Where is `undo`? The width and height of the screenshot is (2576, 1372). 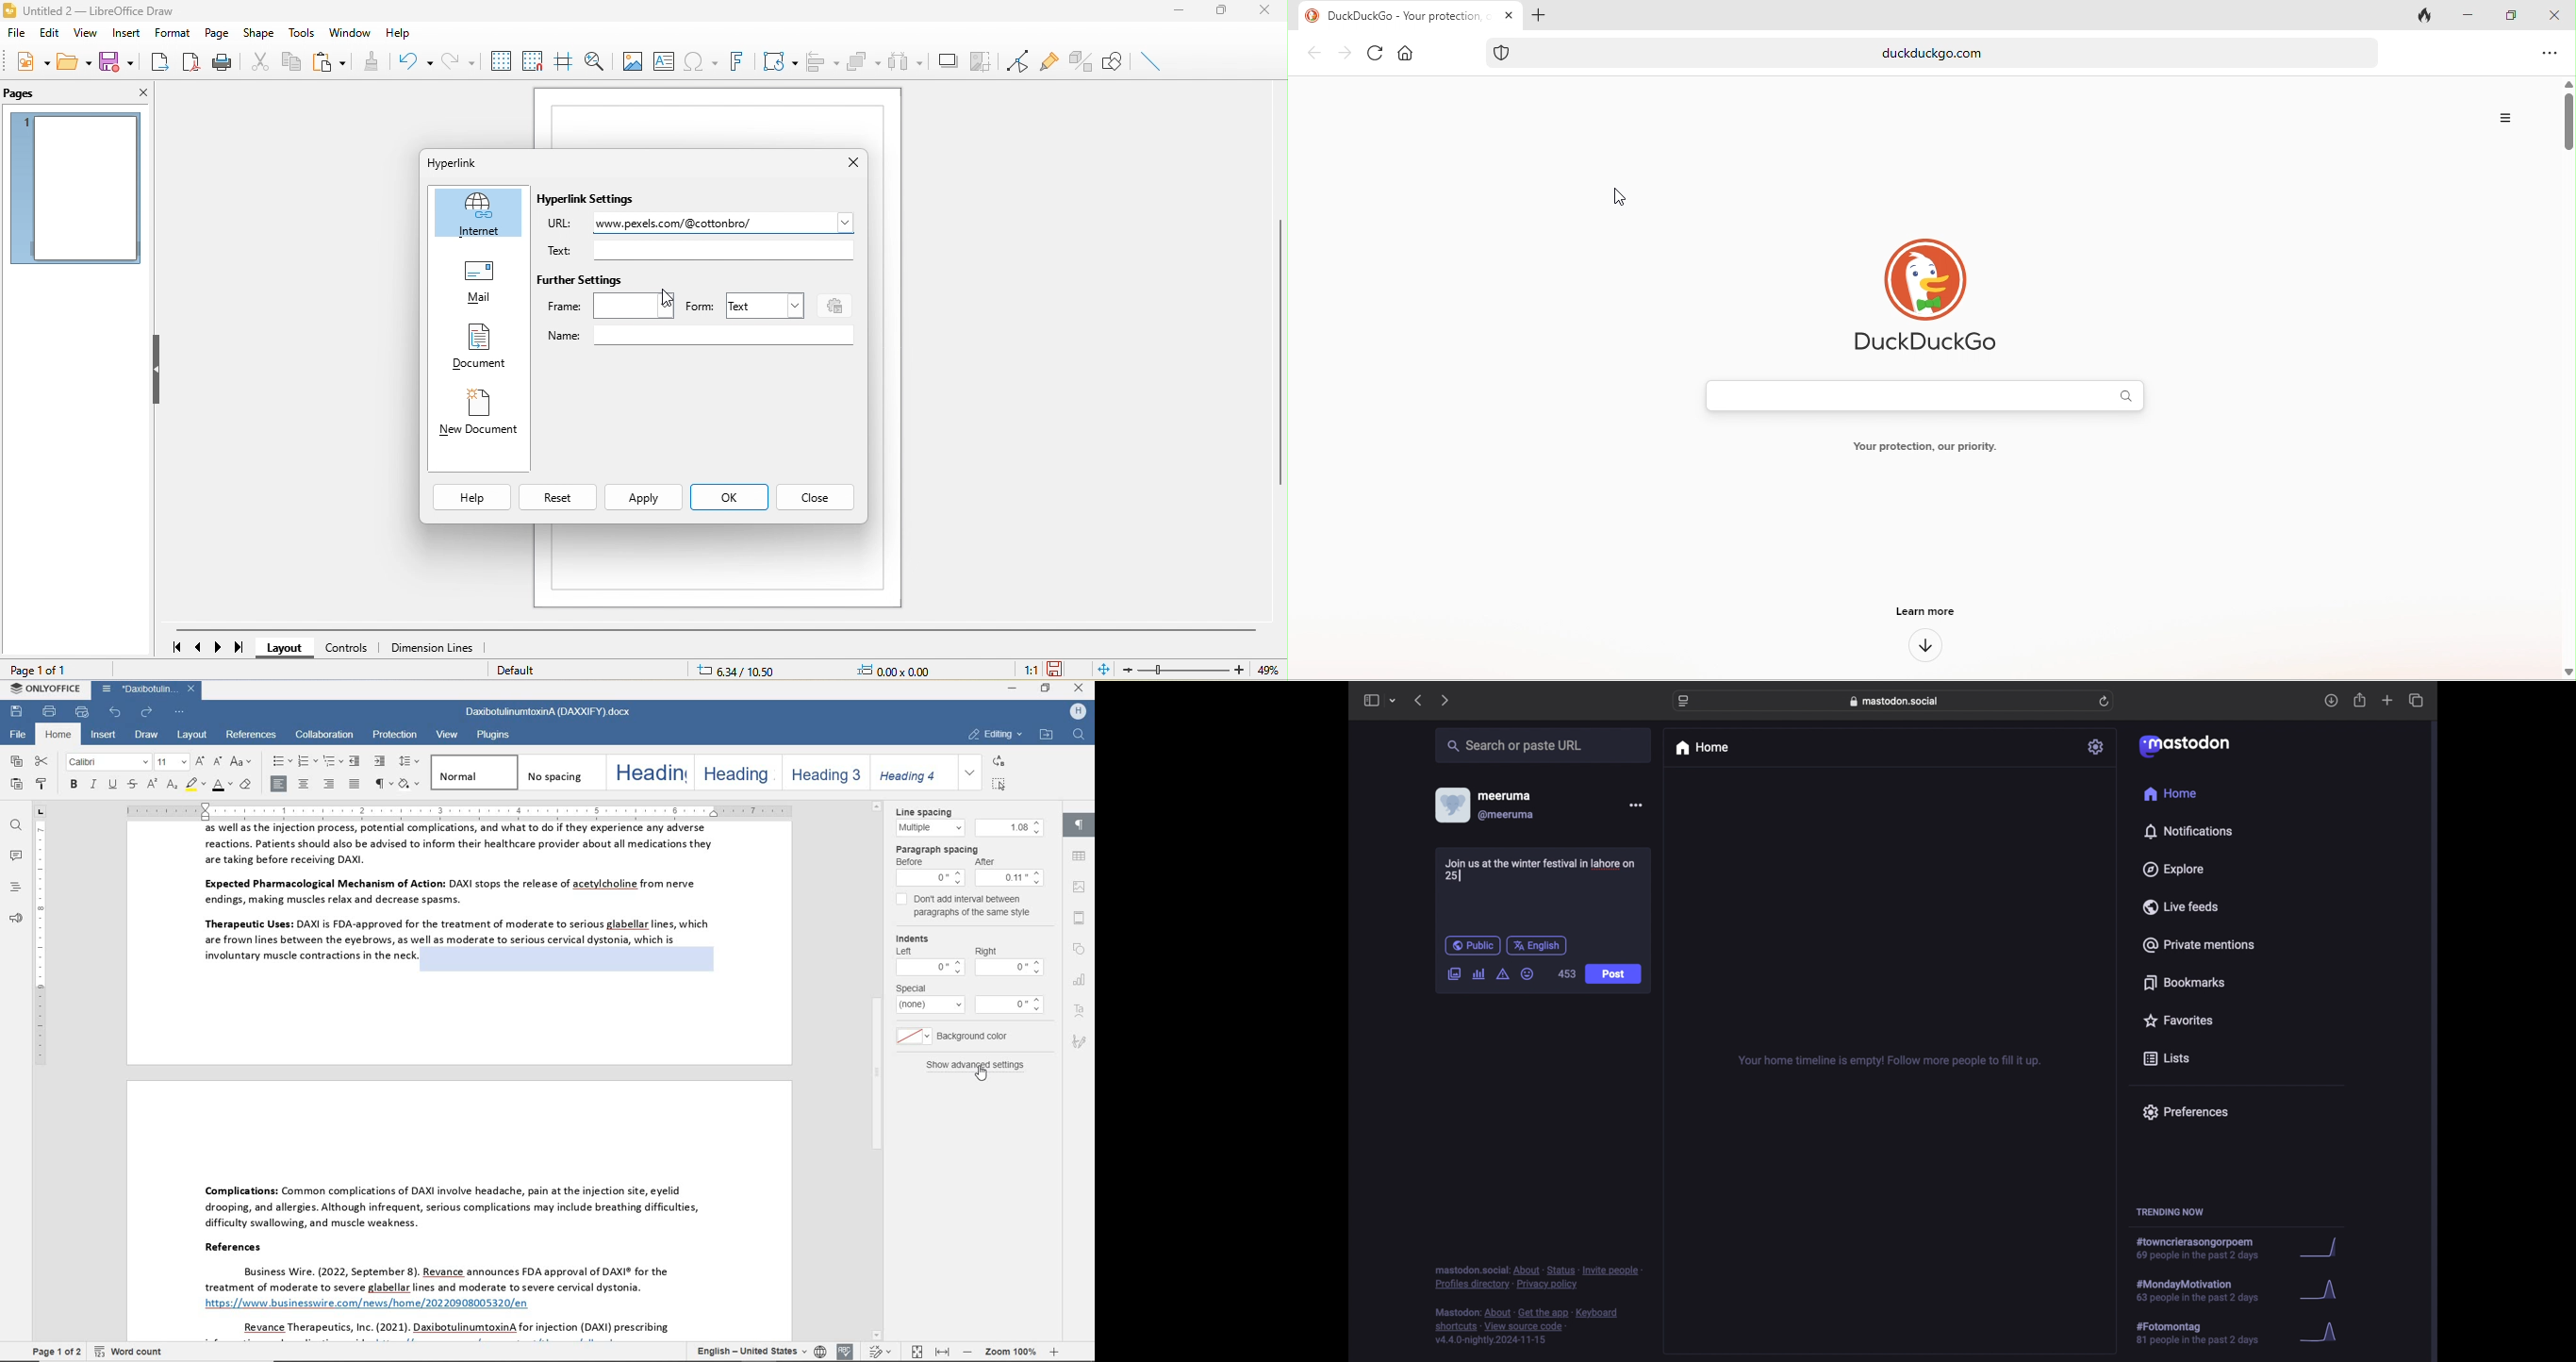 undo is located at coordinates (116, 712).